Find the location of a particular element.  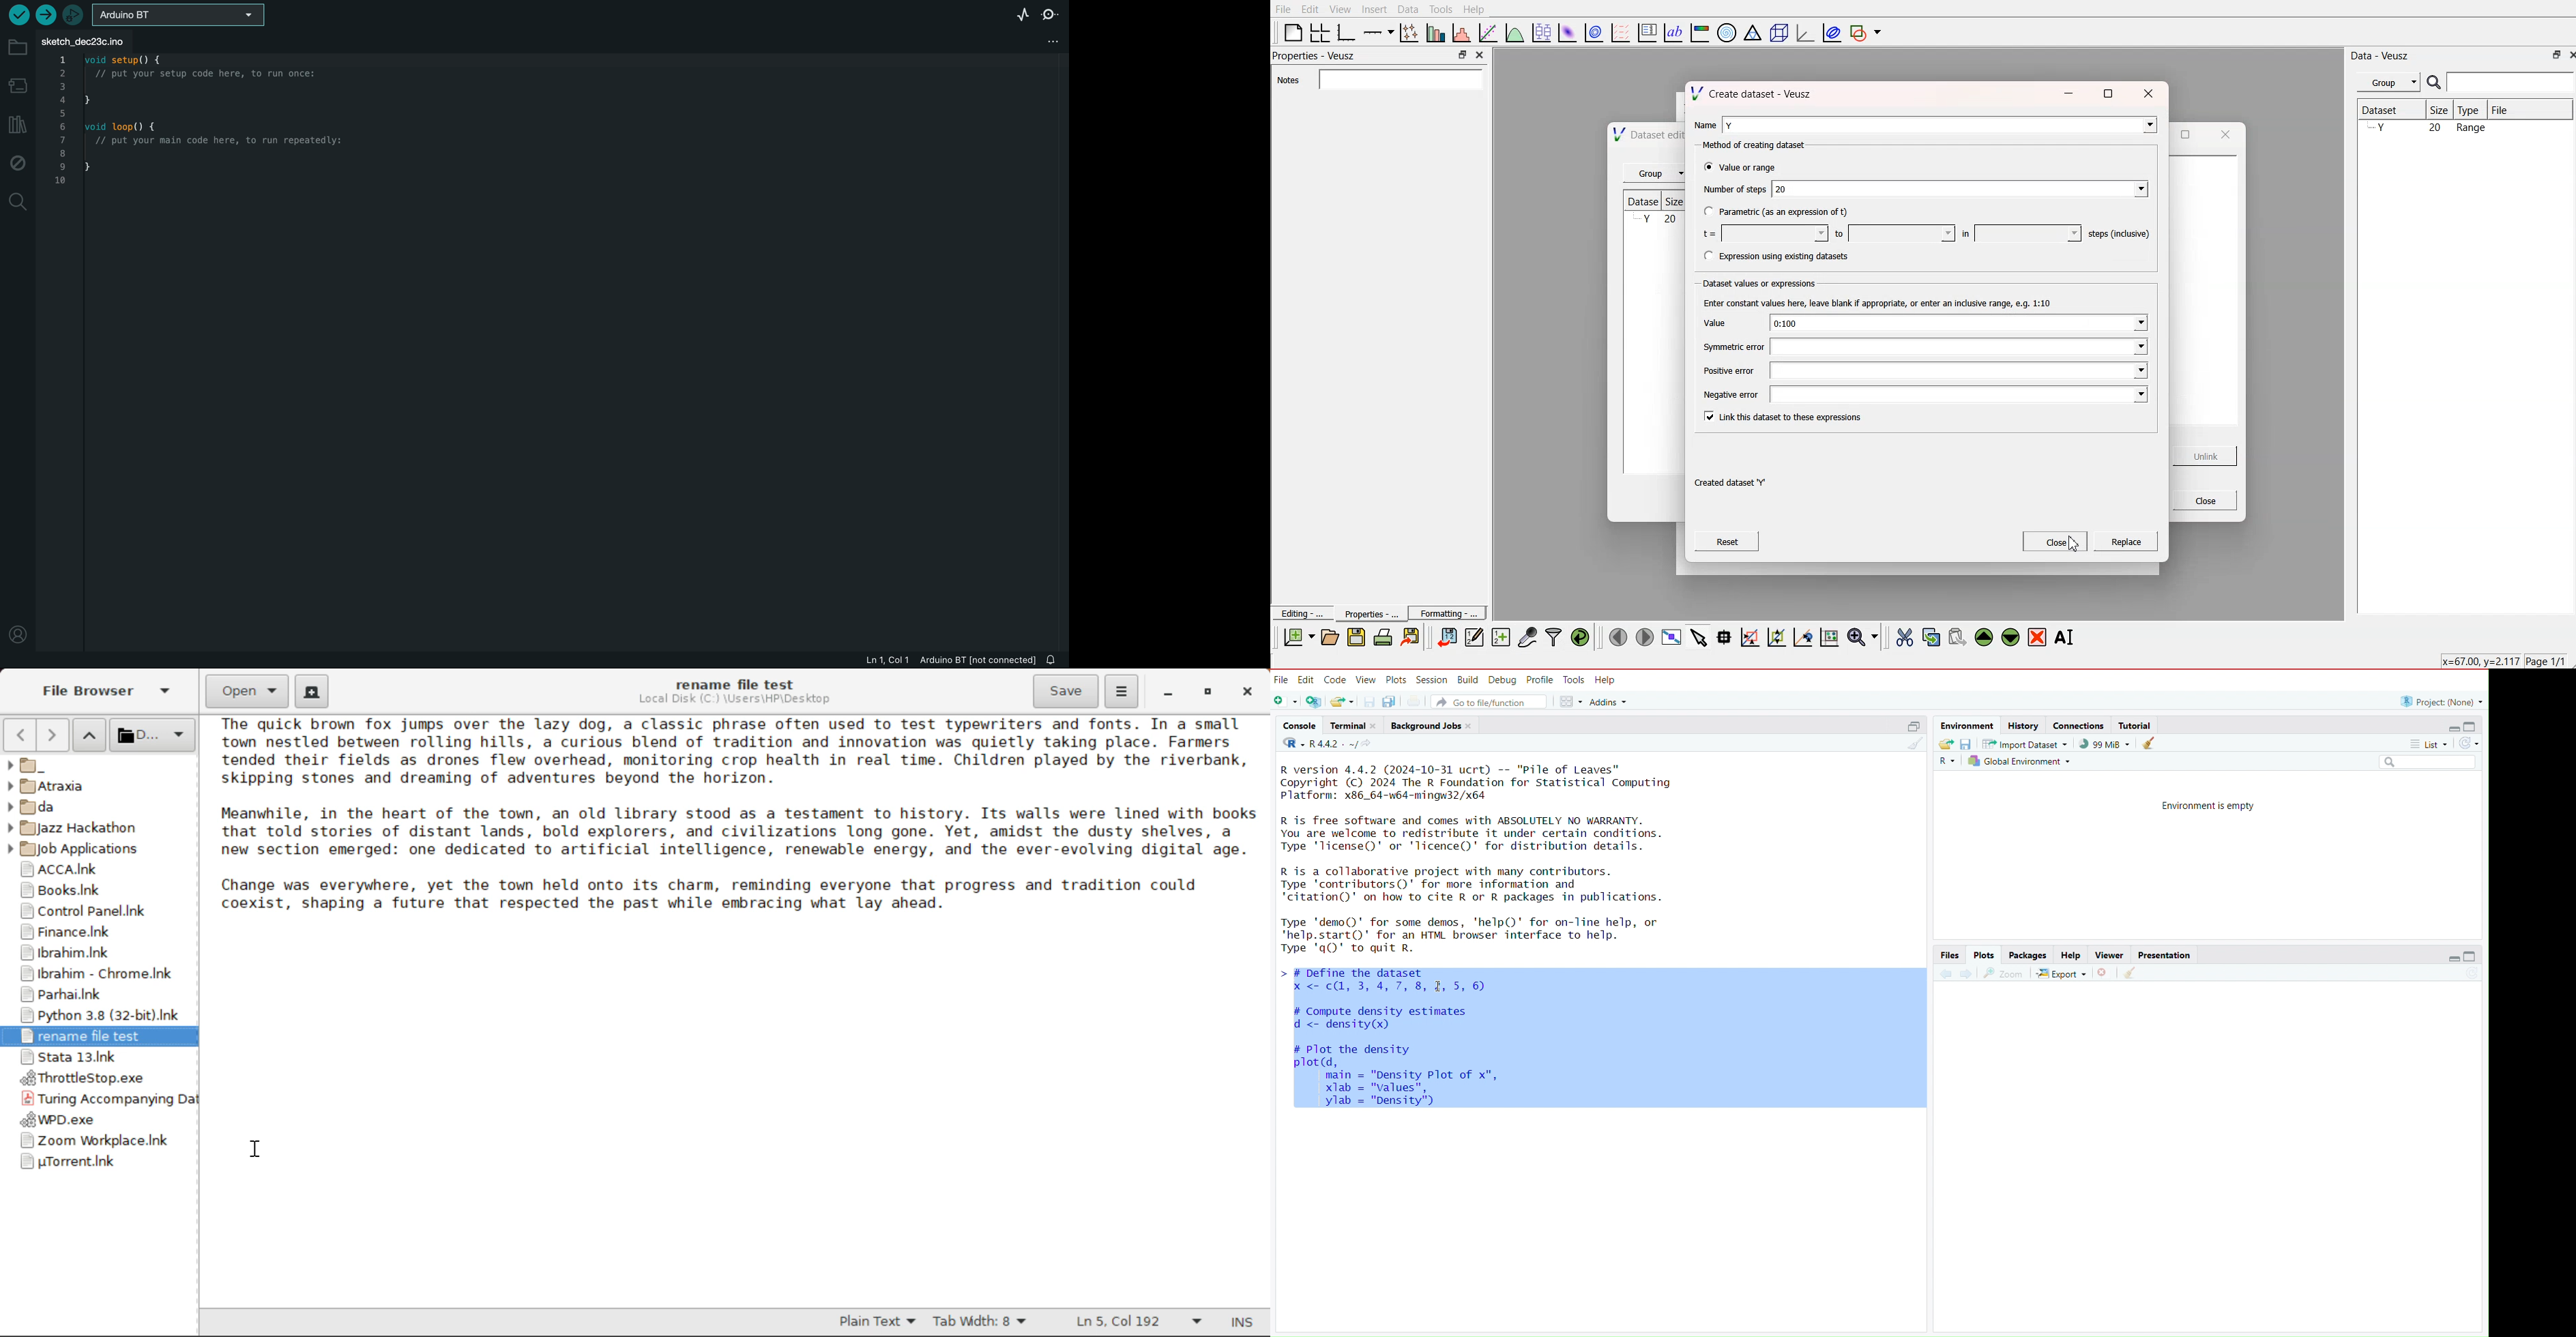

20 is located at coordinates (1961, 188).